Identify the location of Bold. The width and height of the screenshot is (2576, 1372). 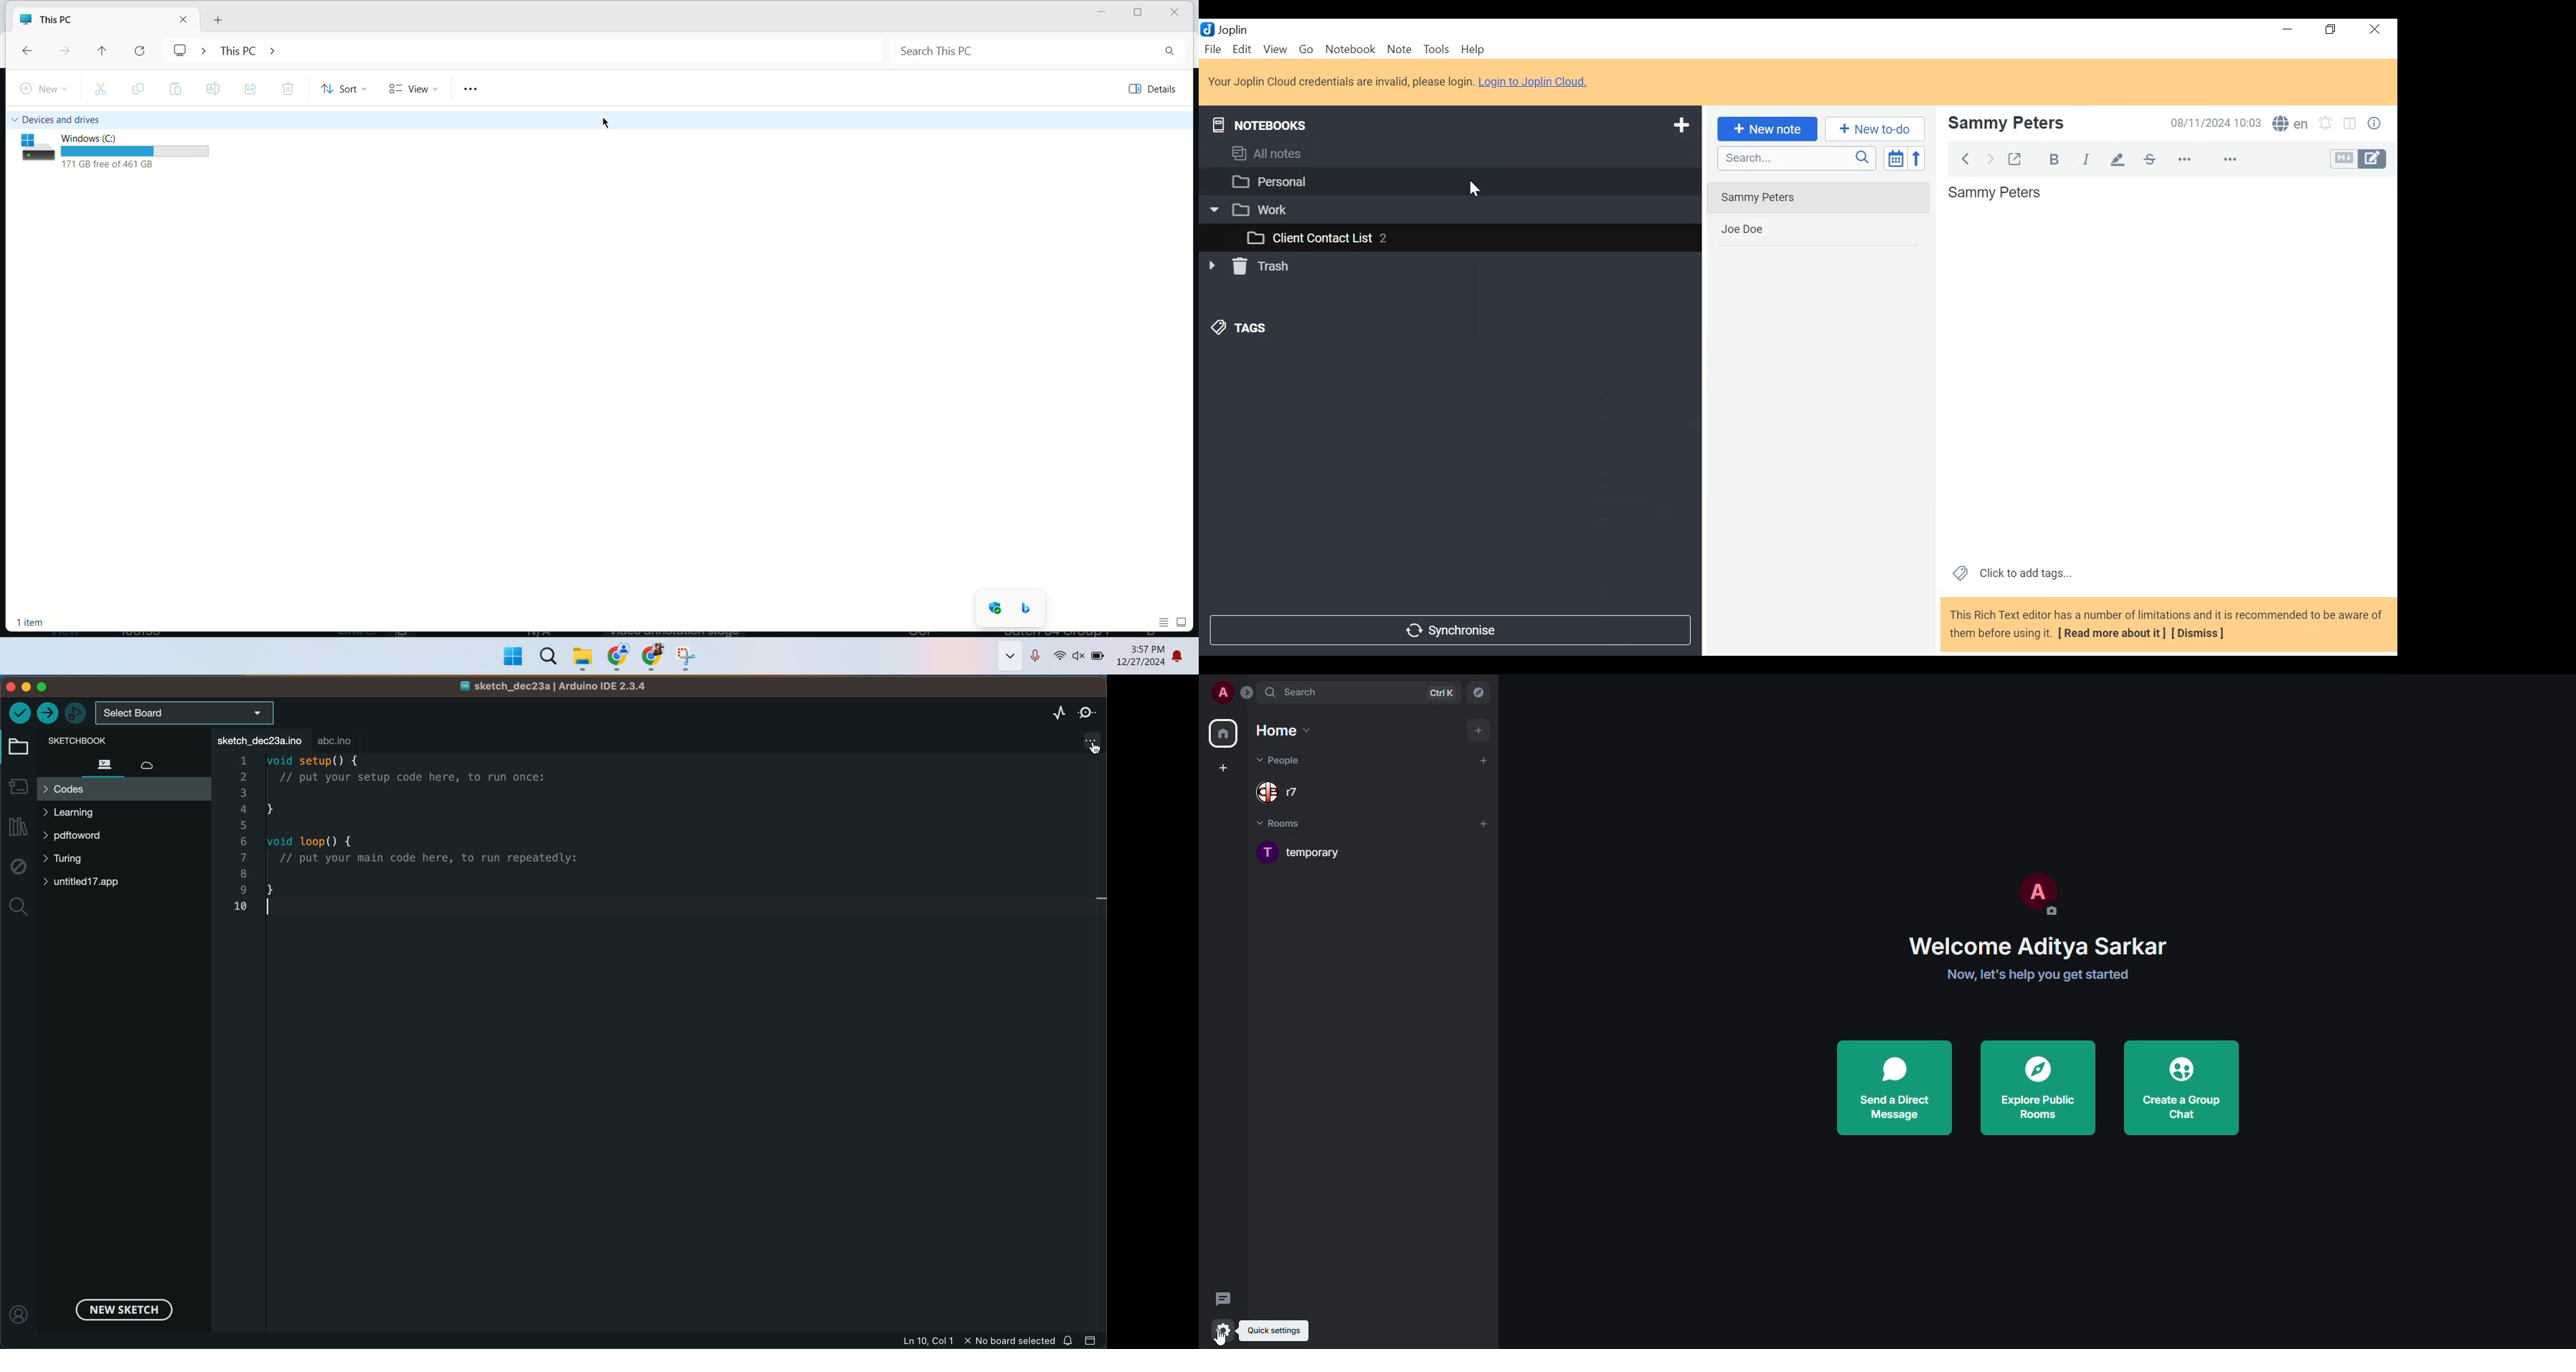
(2055, 160).